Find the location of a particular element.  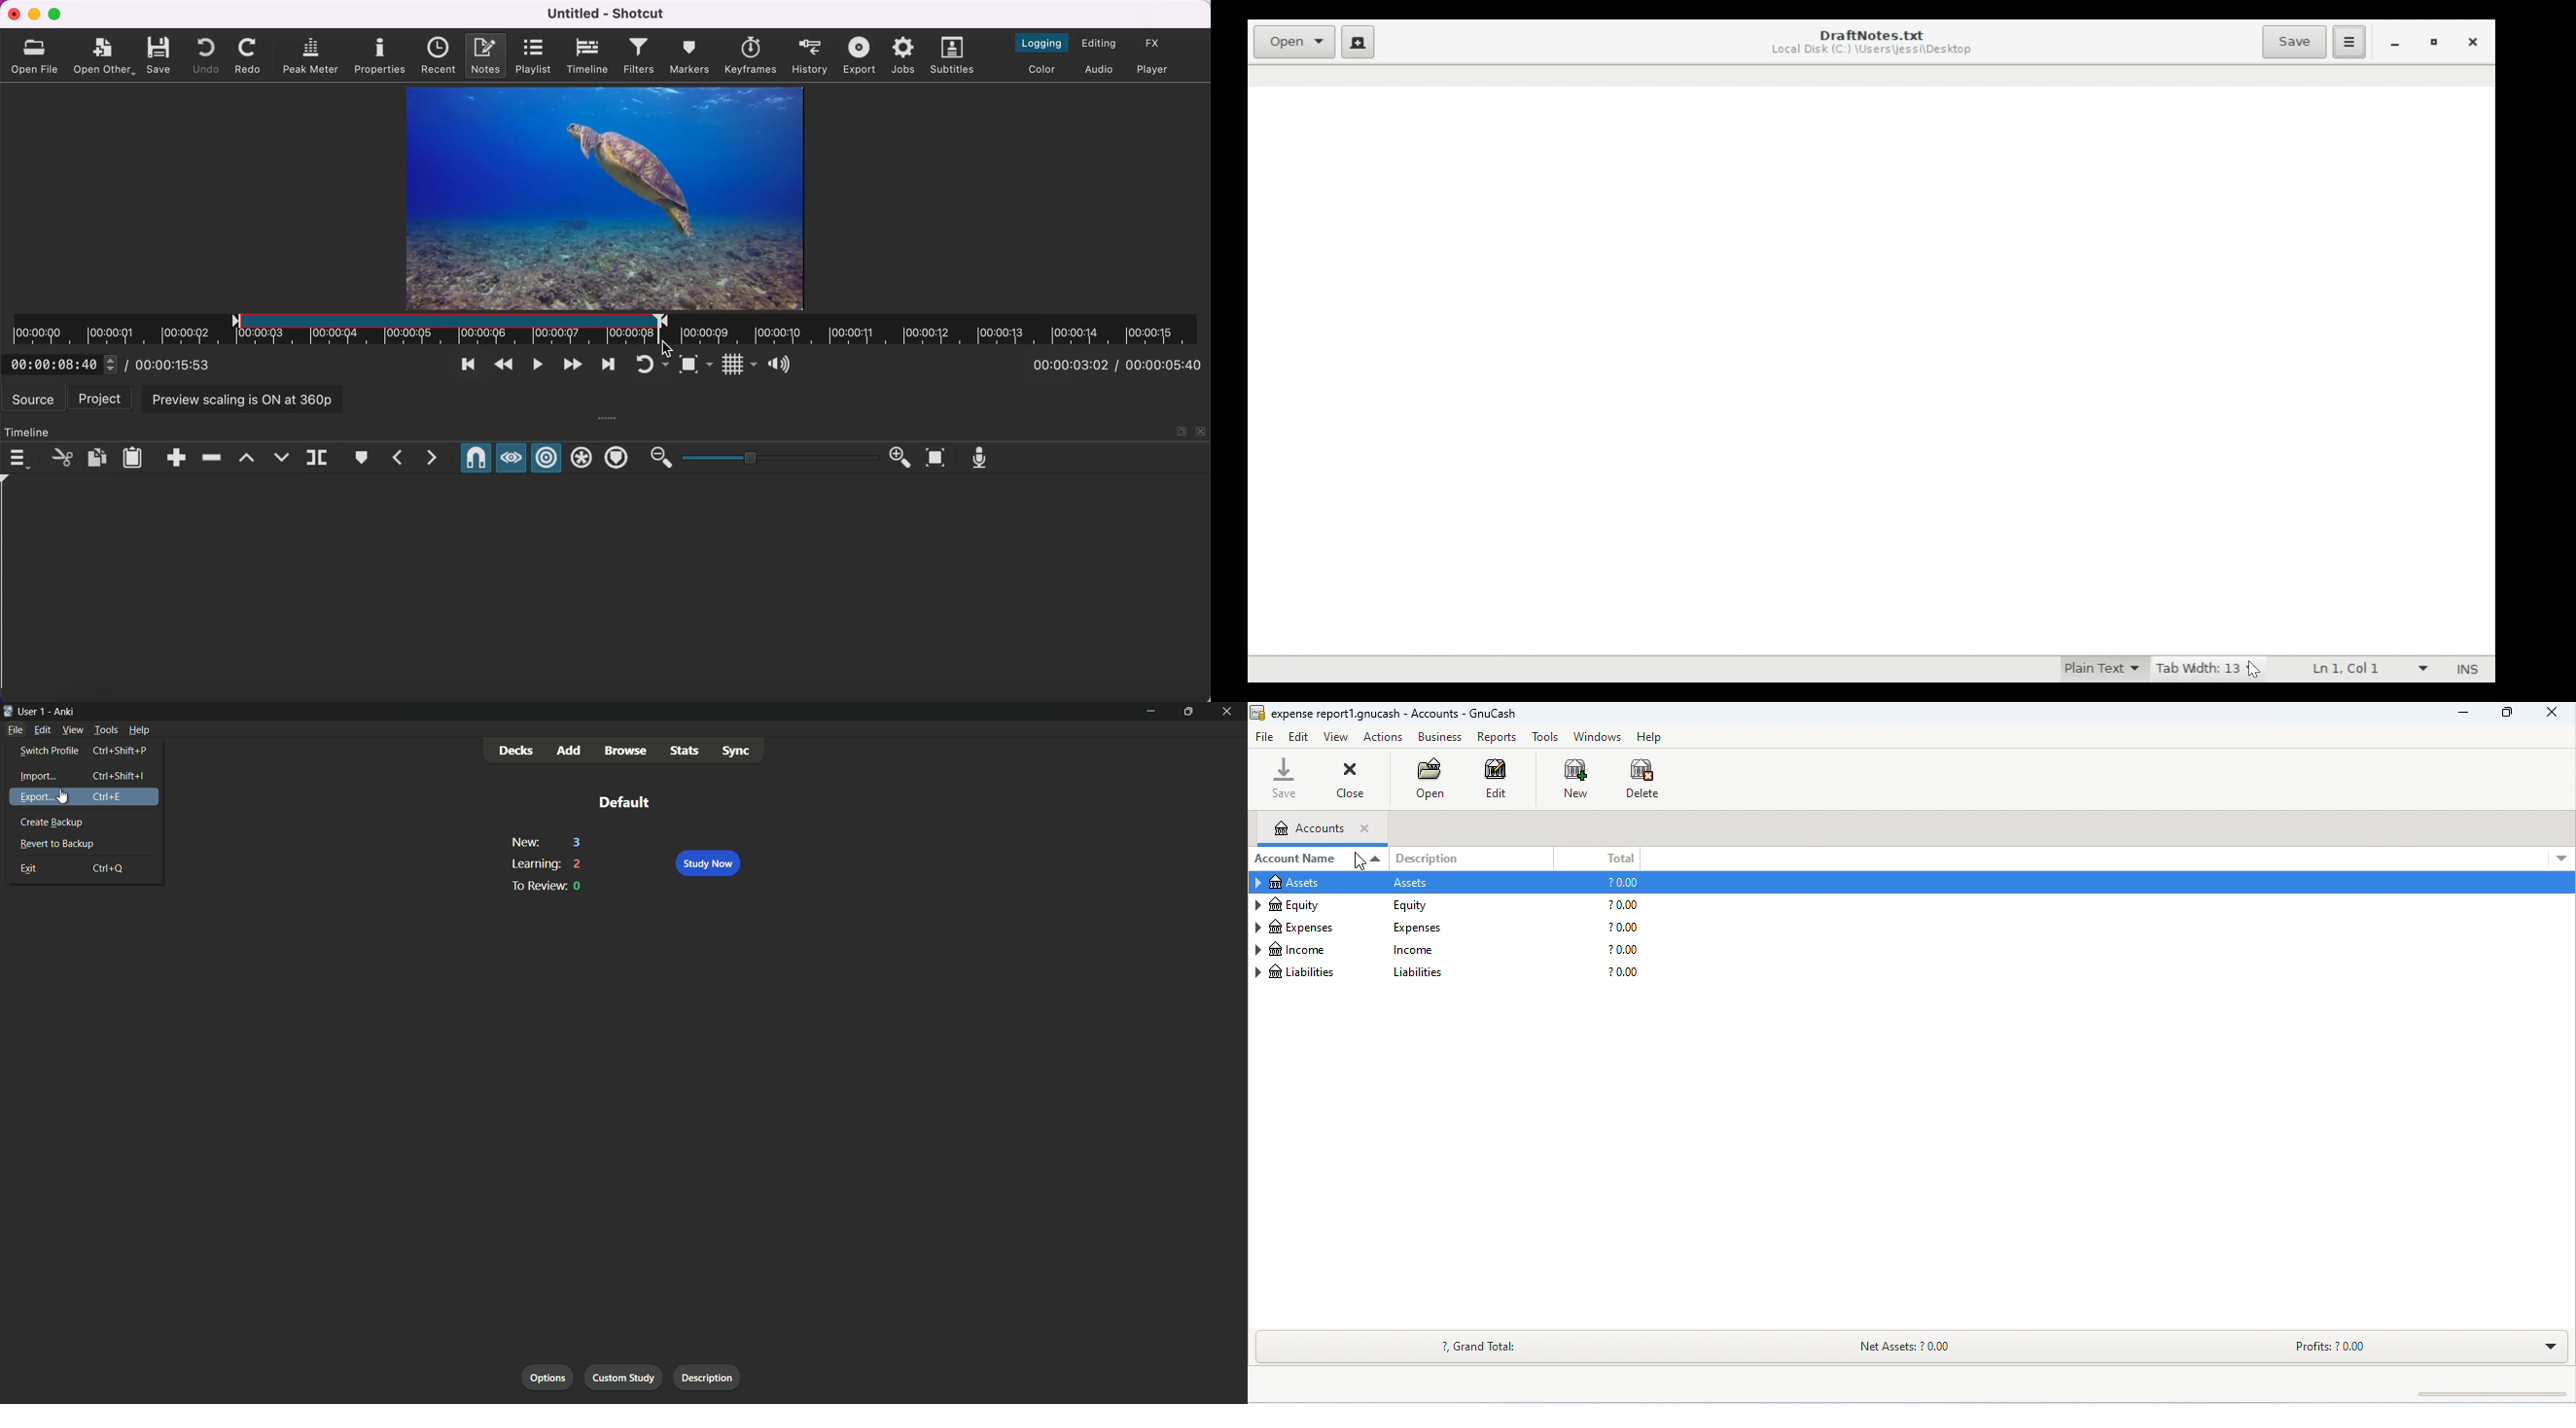

new is located at coordinates (525, 843).